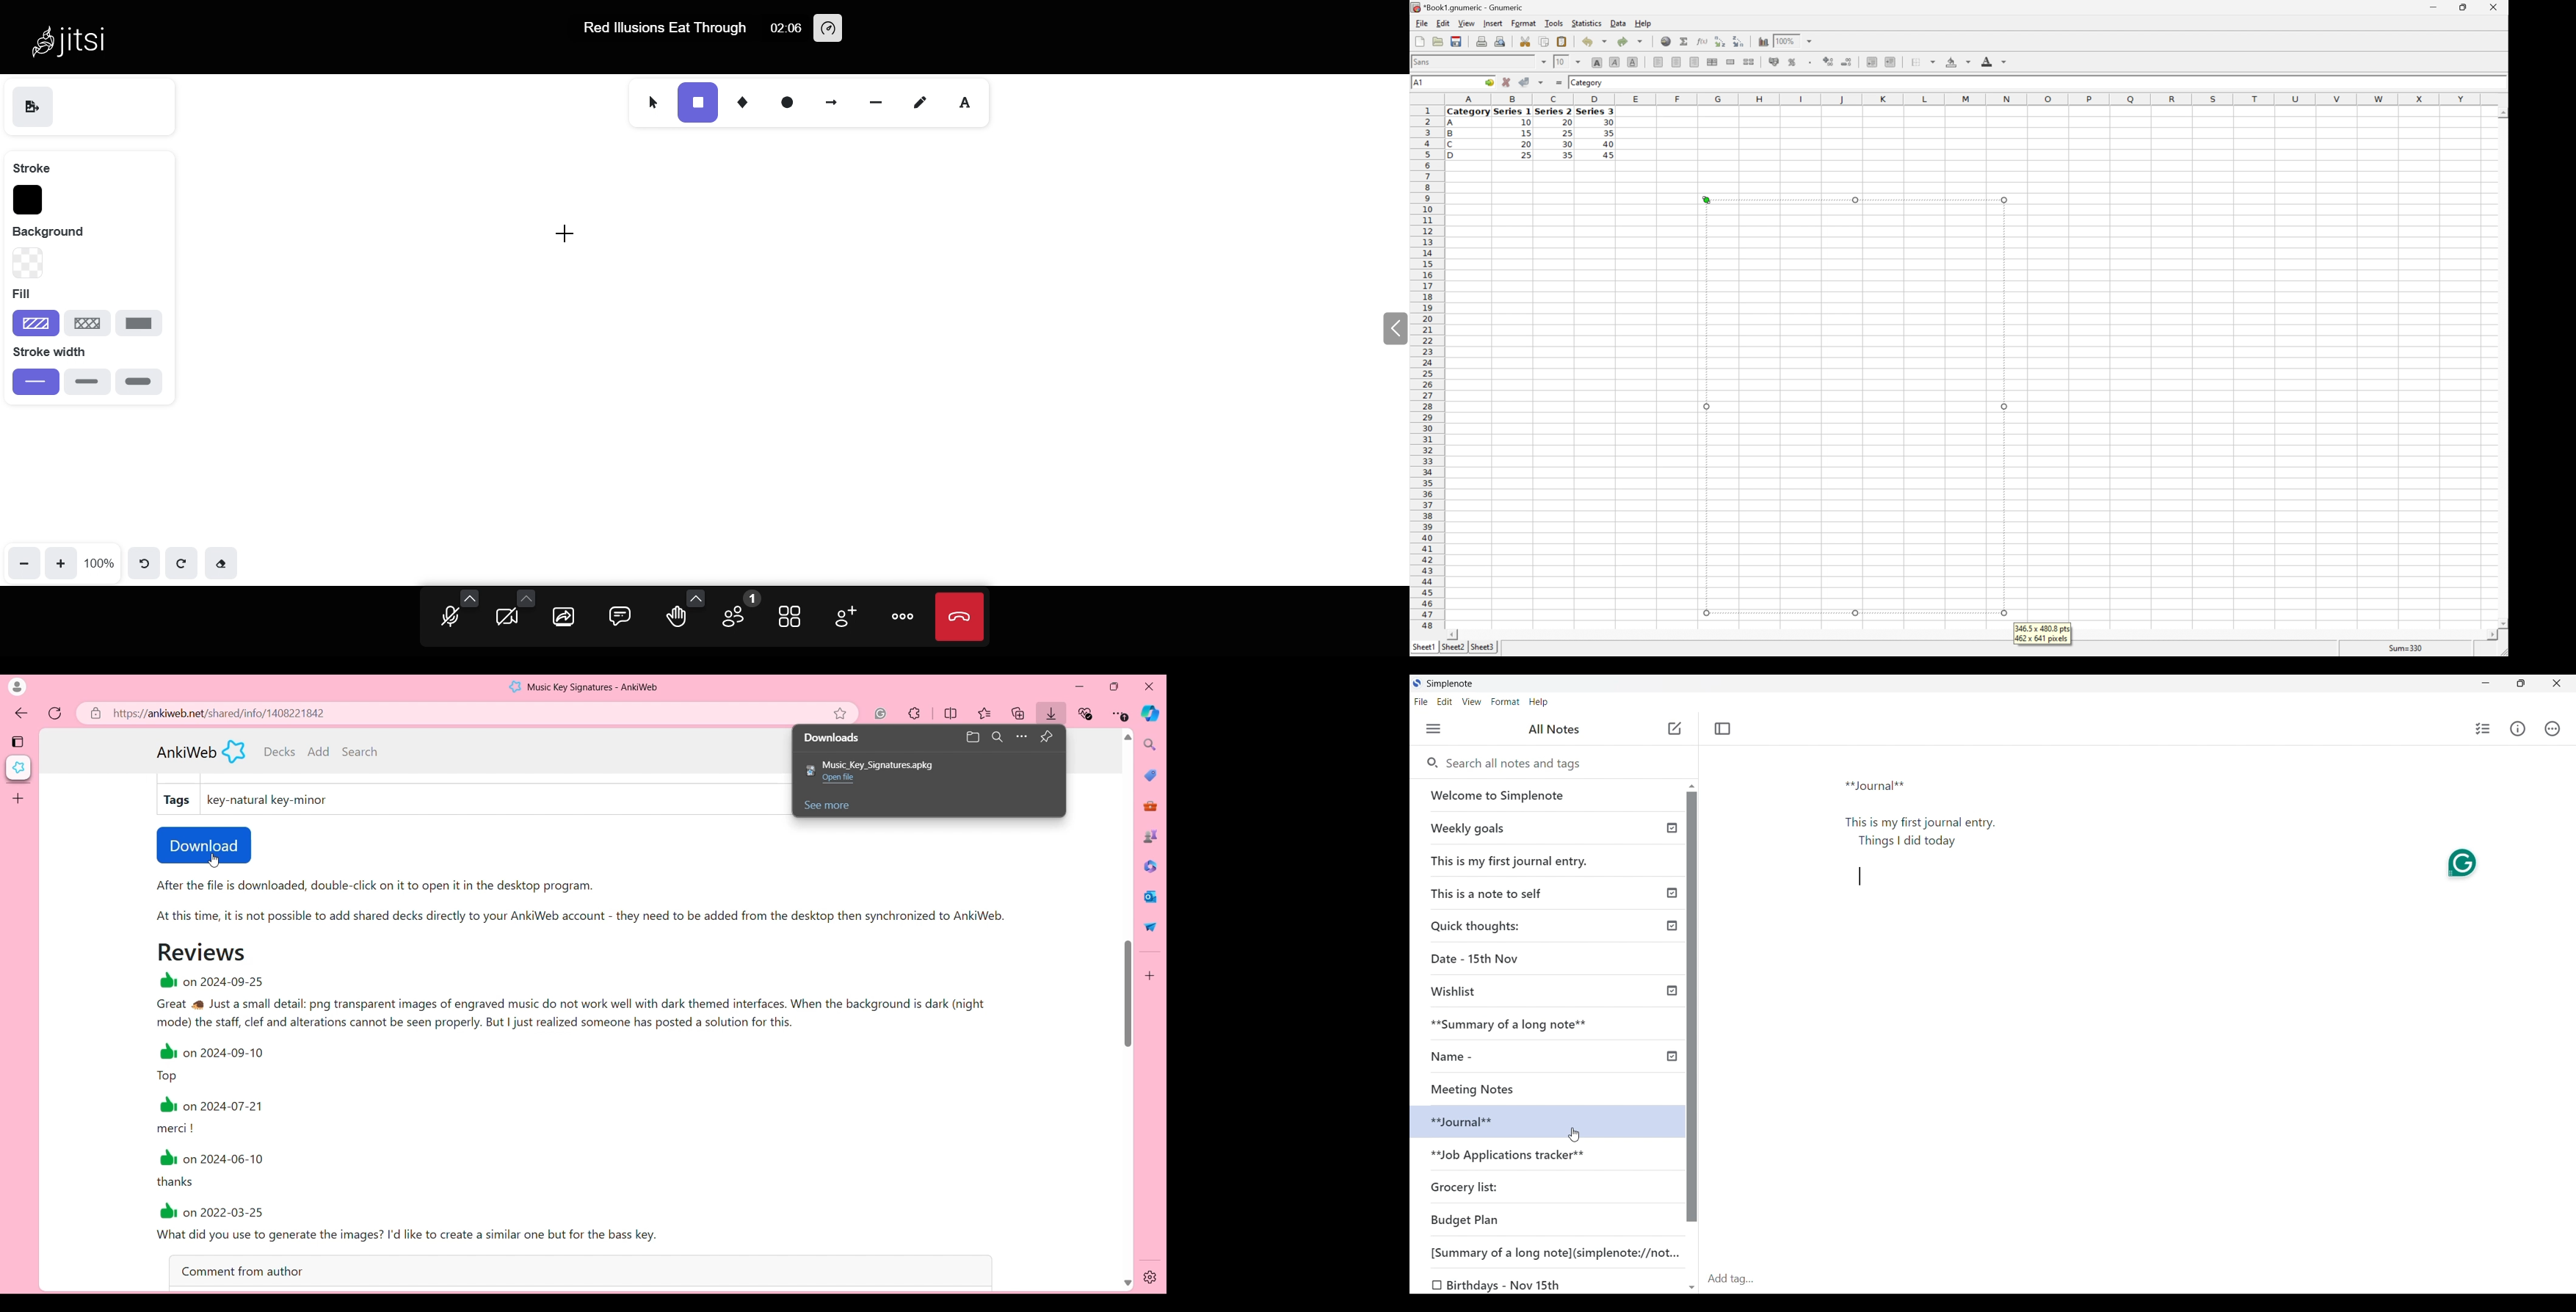 The height and width of the screenshot is (1316, 2576). I want to click on stroke color, so click(28, 200).